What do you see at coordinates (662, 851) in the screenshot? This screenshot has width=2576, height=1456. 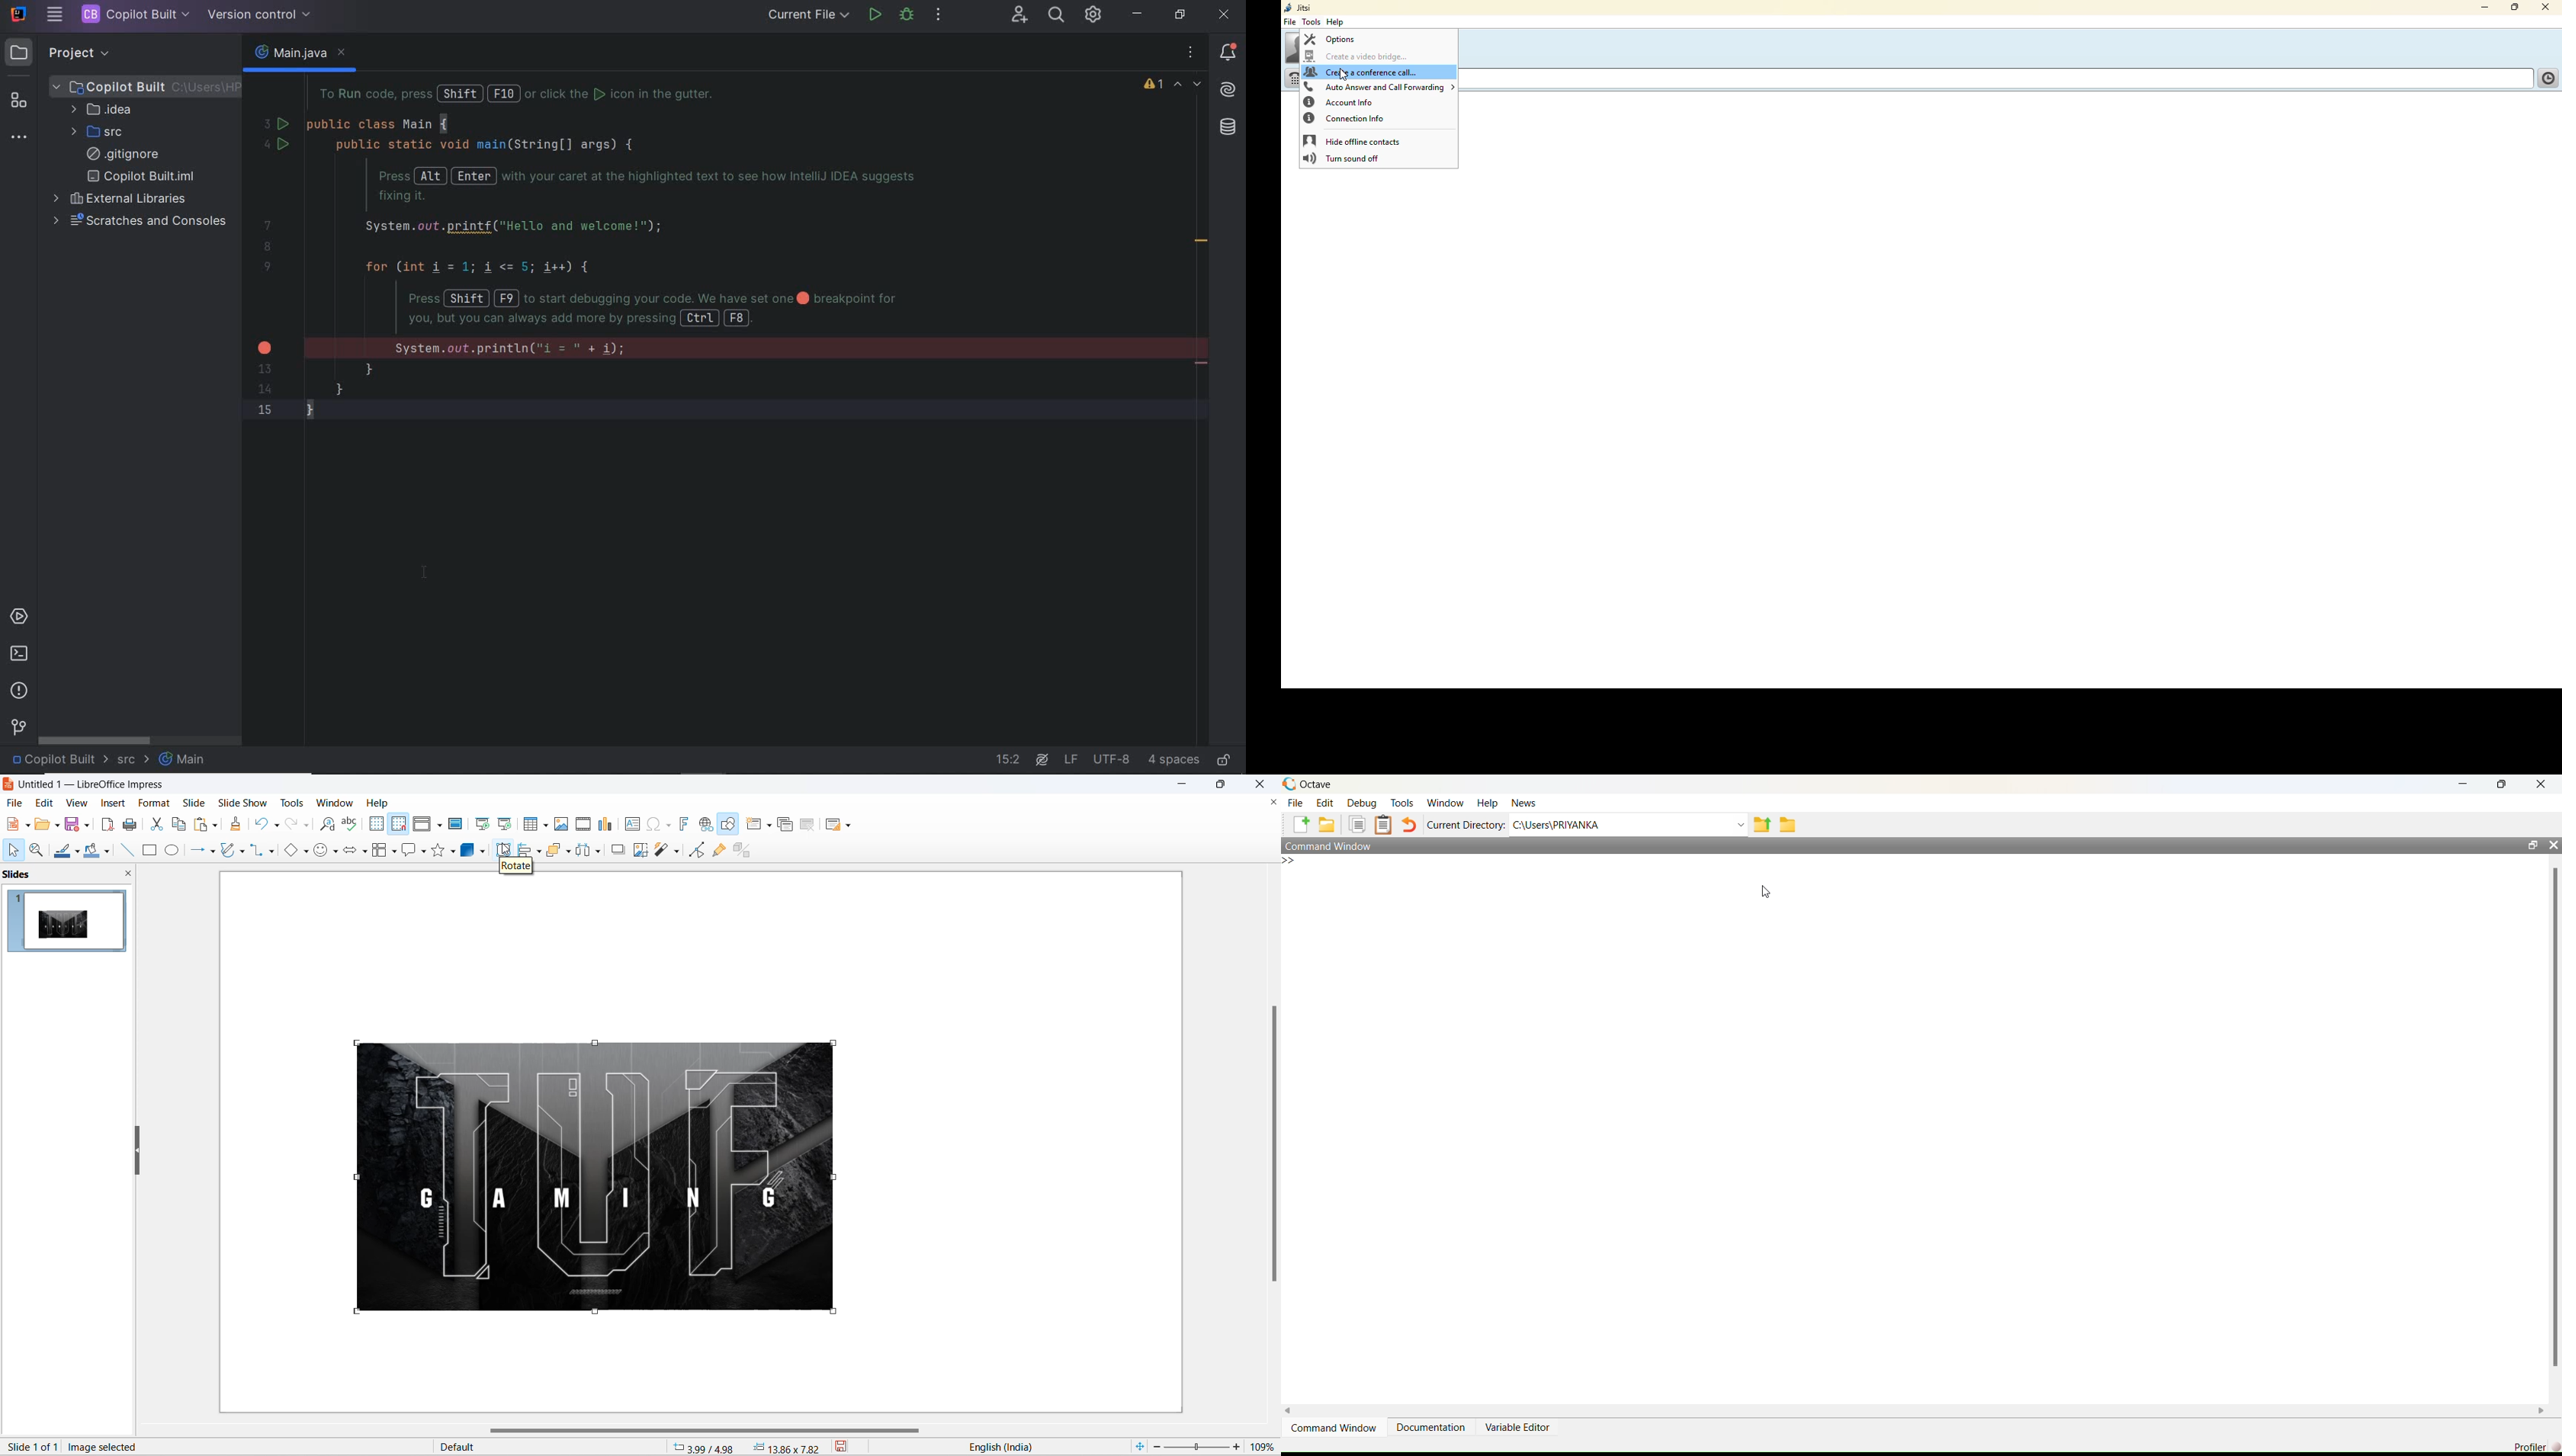 I see `filter` at bounding box center [662, 851].